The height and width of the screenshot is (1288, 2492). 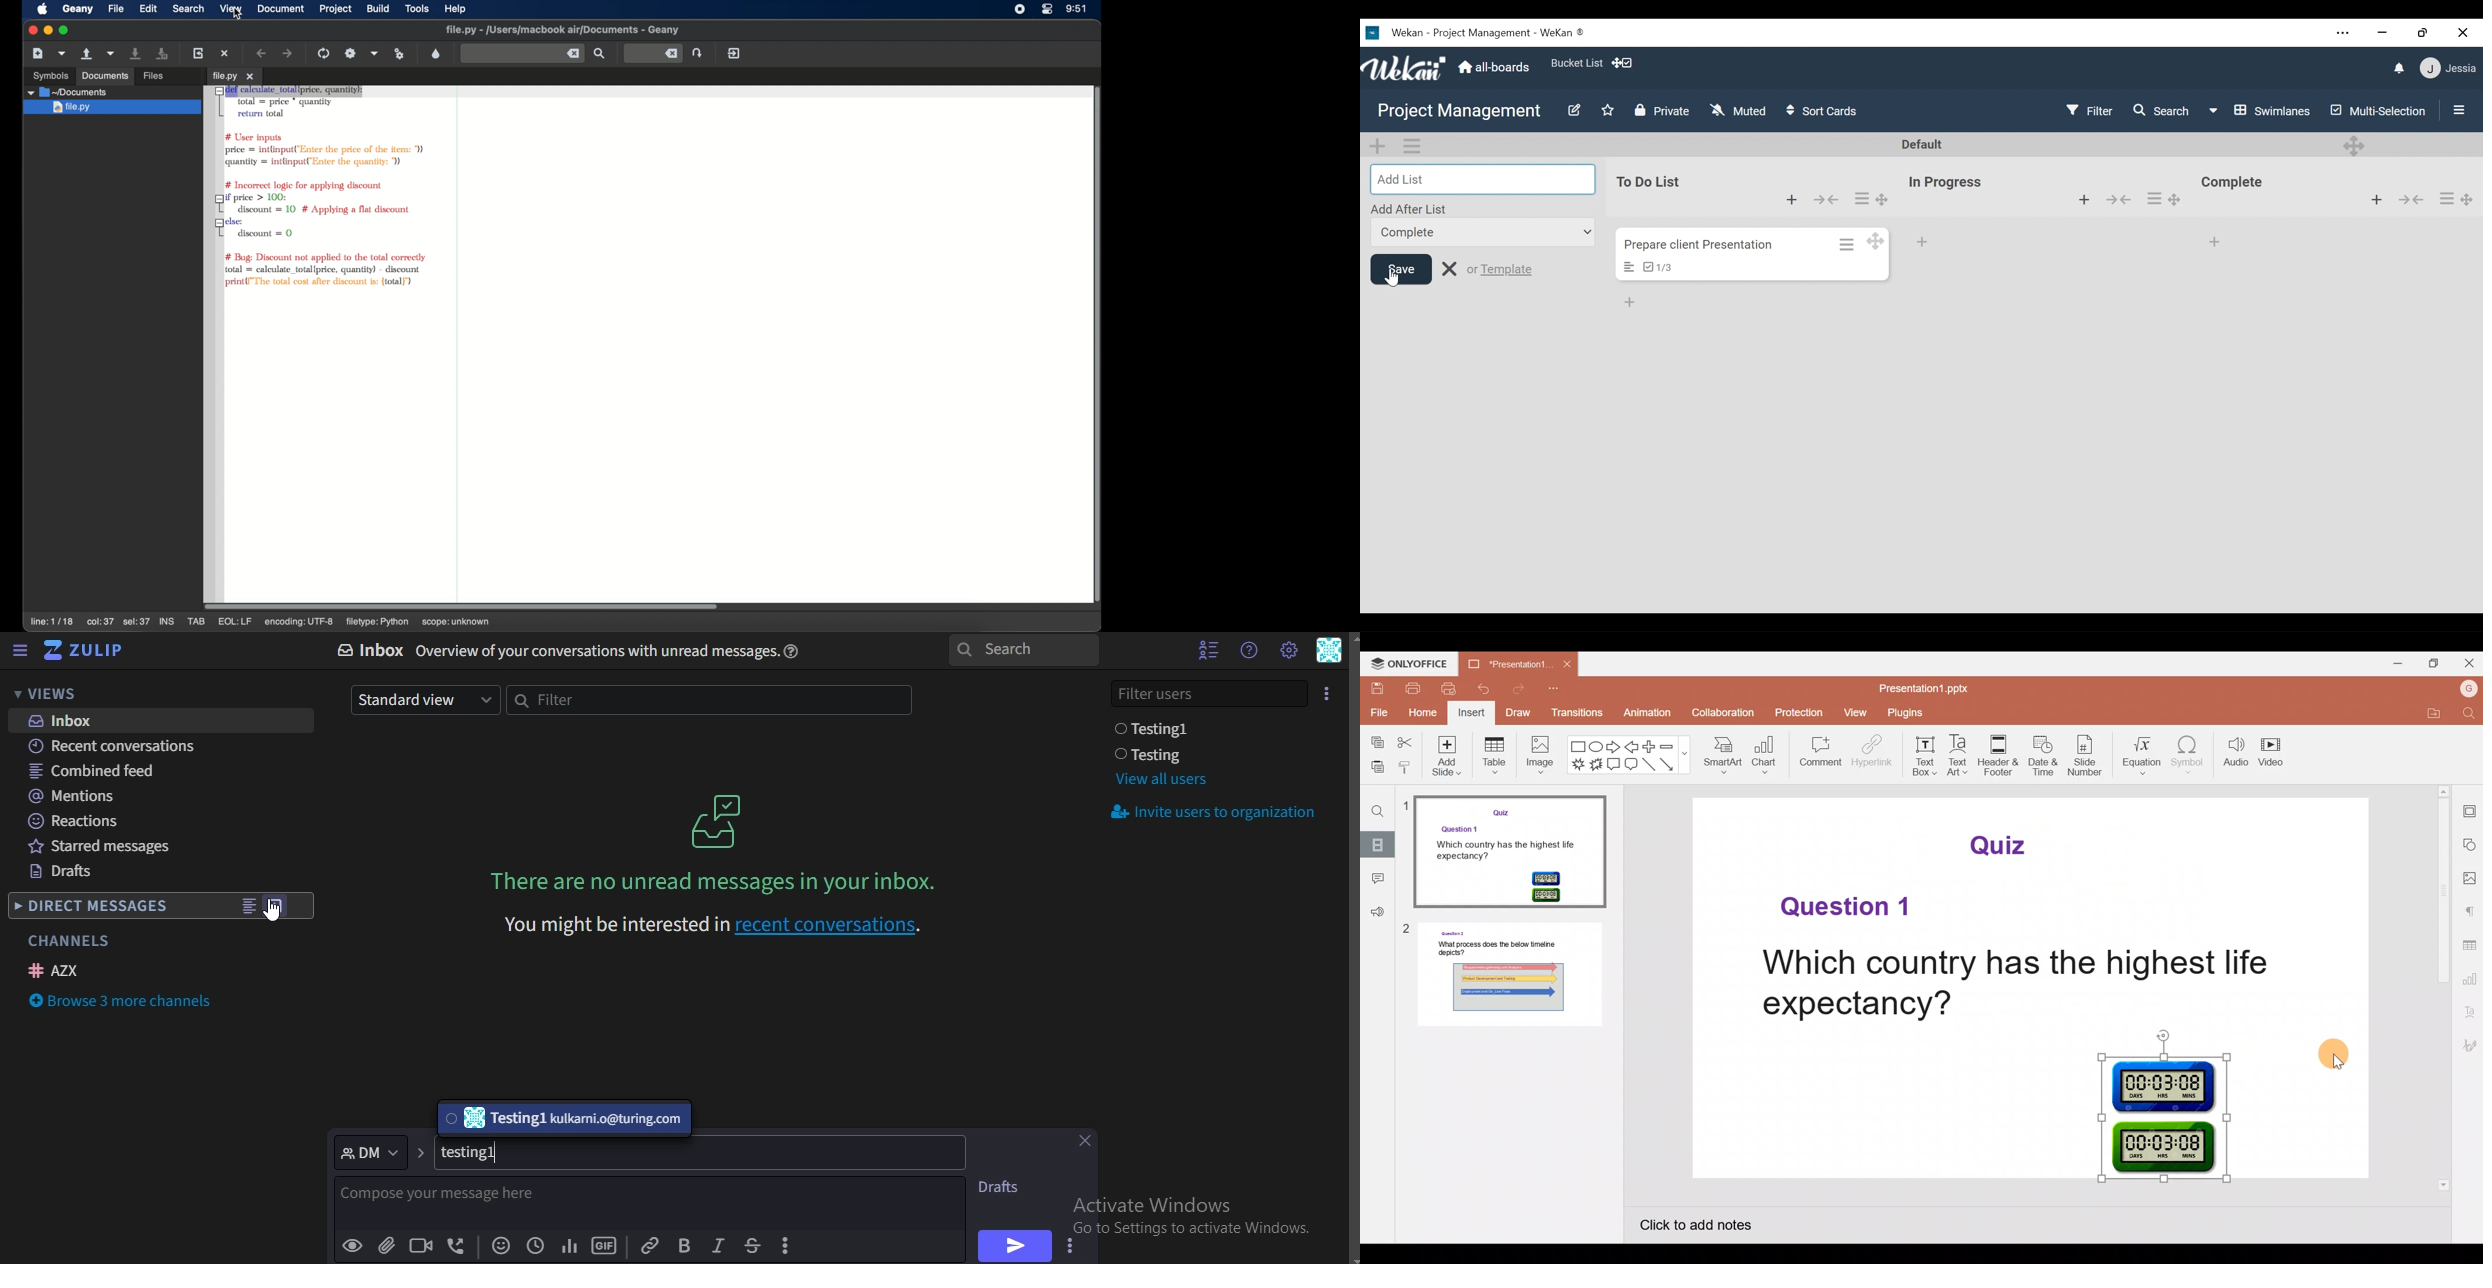 What do you see at coordinates (1900, 713) in the screenshot?
I see `Plugins` at bounding box center [1900, 713].